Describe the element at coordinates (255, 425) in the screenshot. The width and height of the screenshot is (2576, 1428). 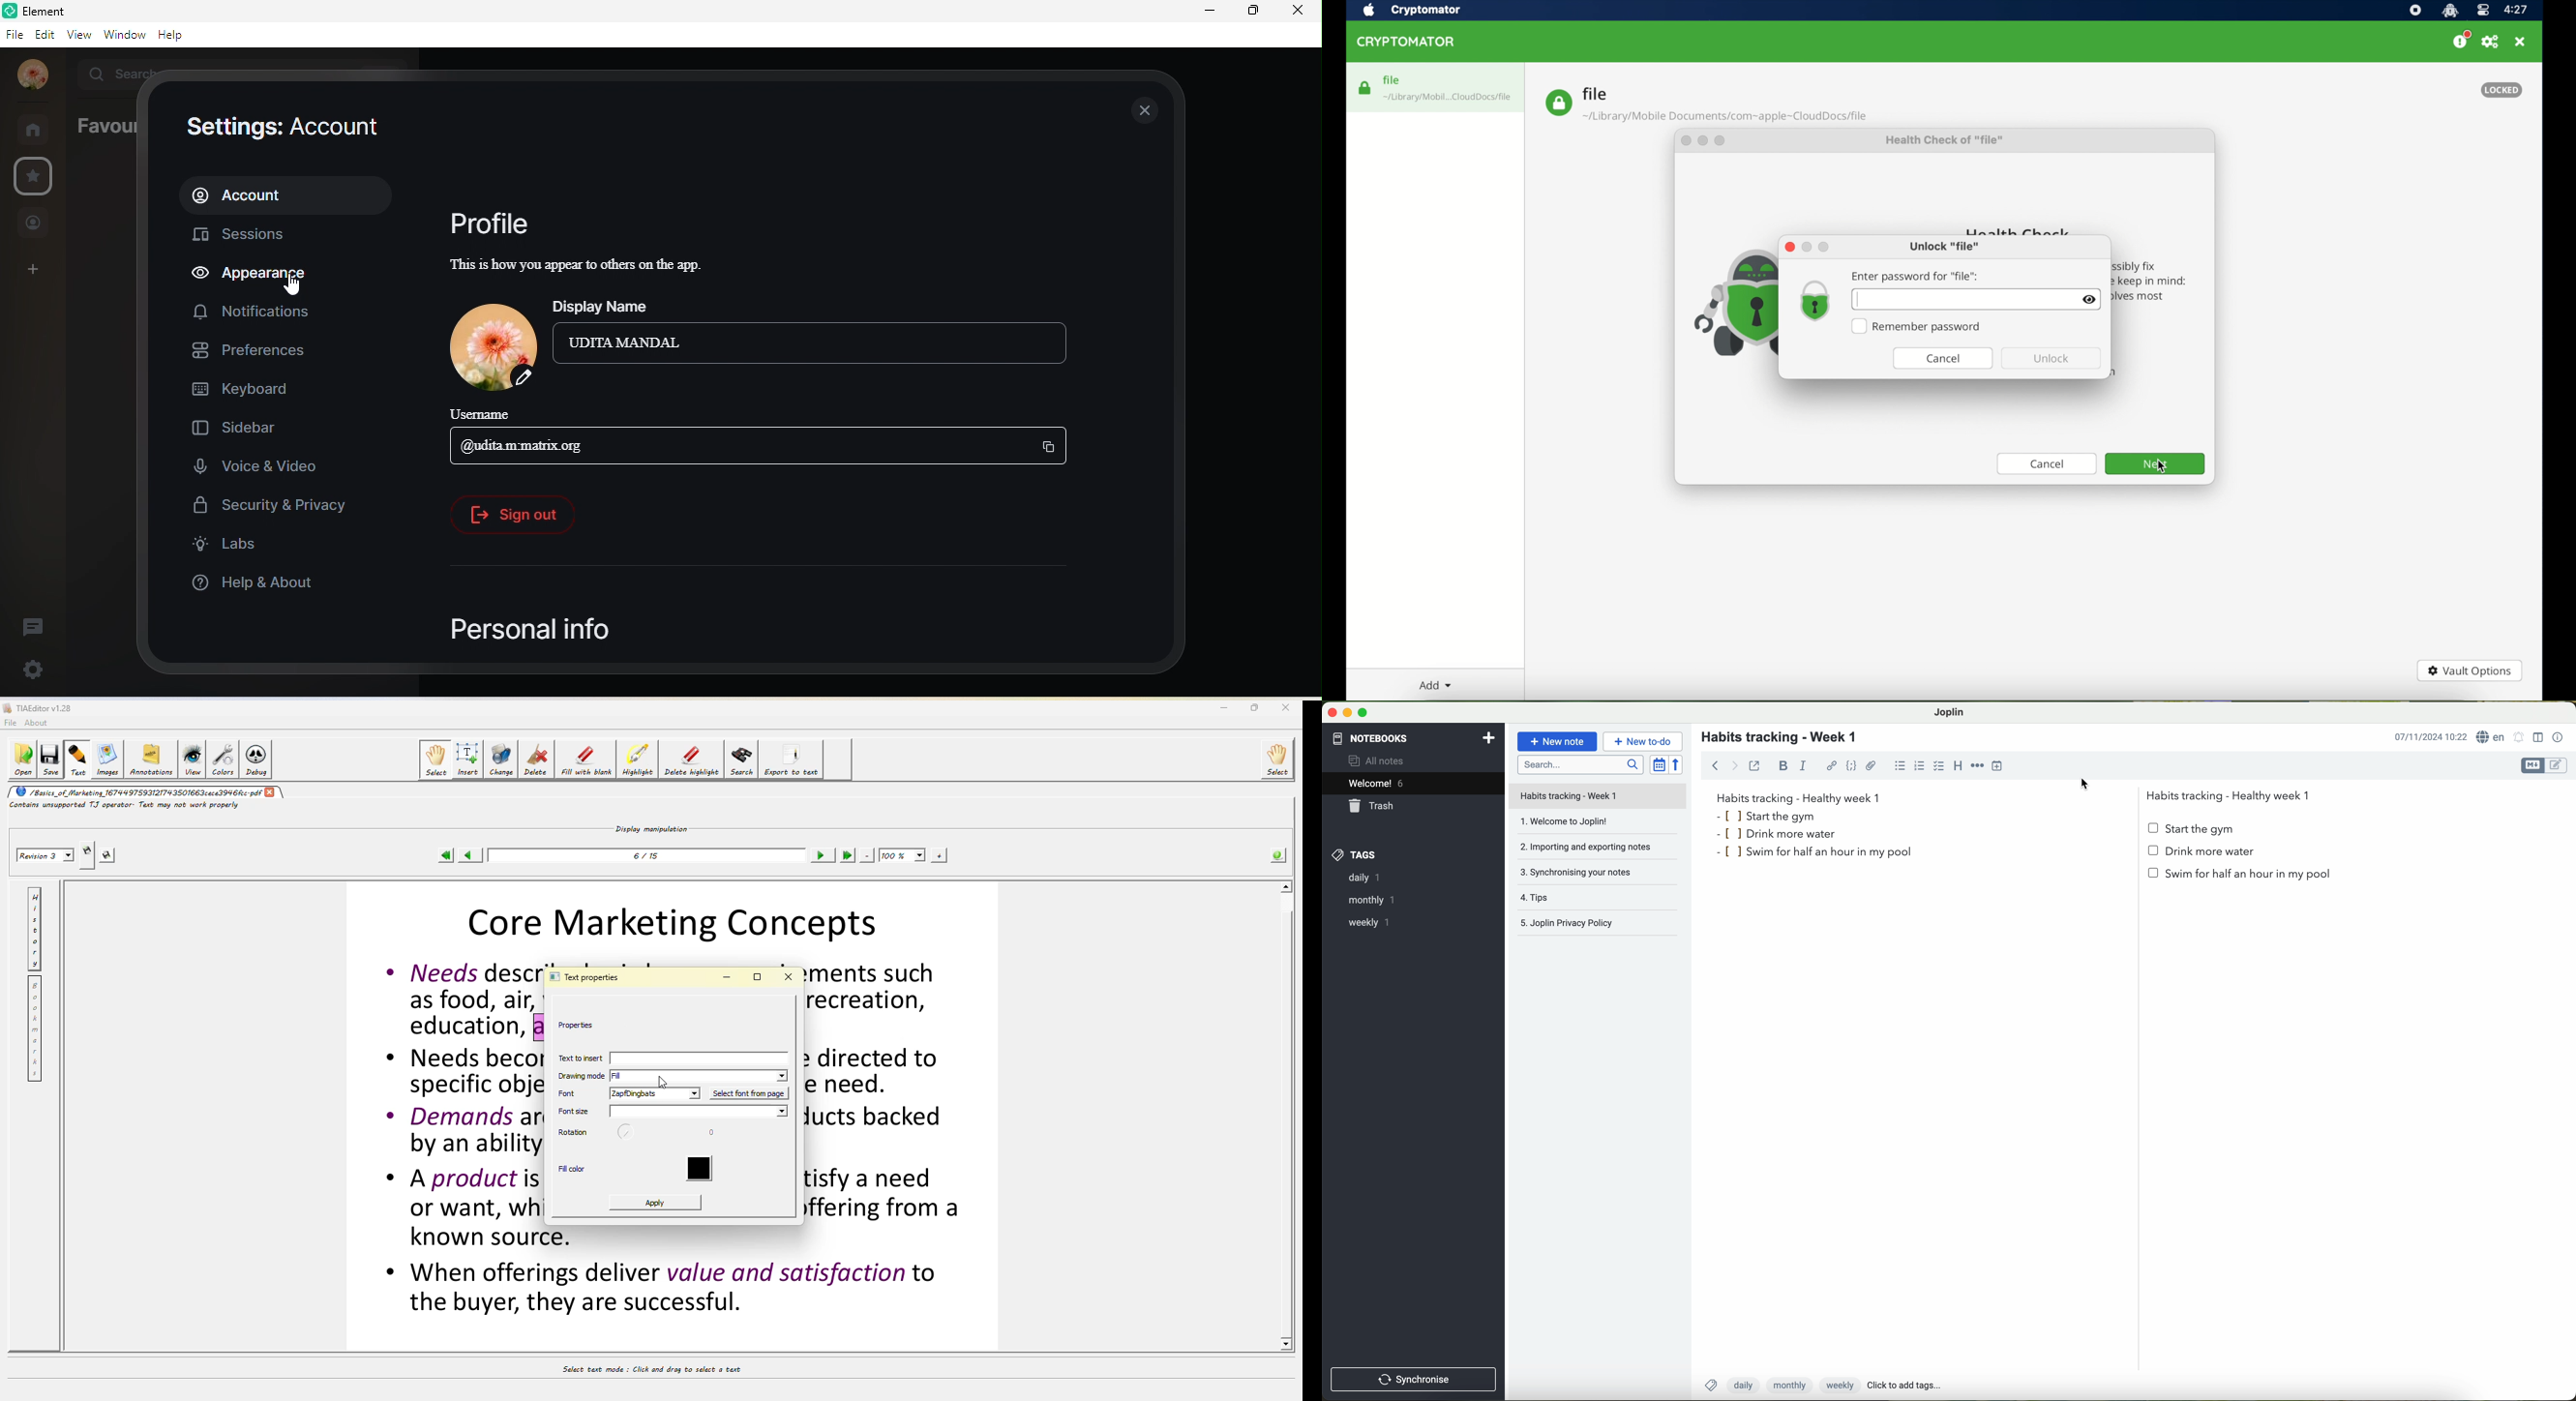
I see `sidebar` at that location.